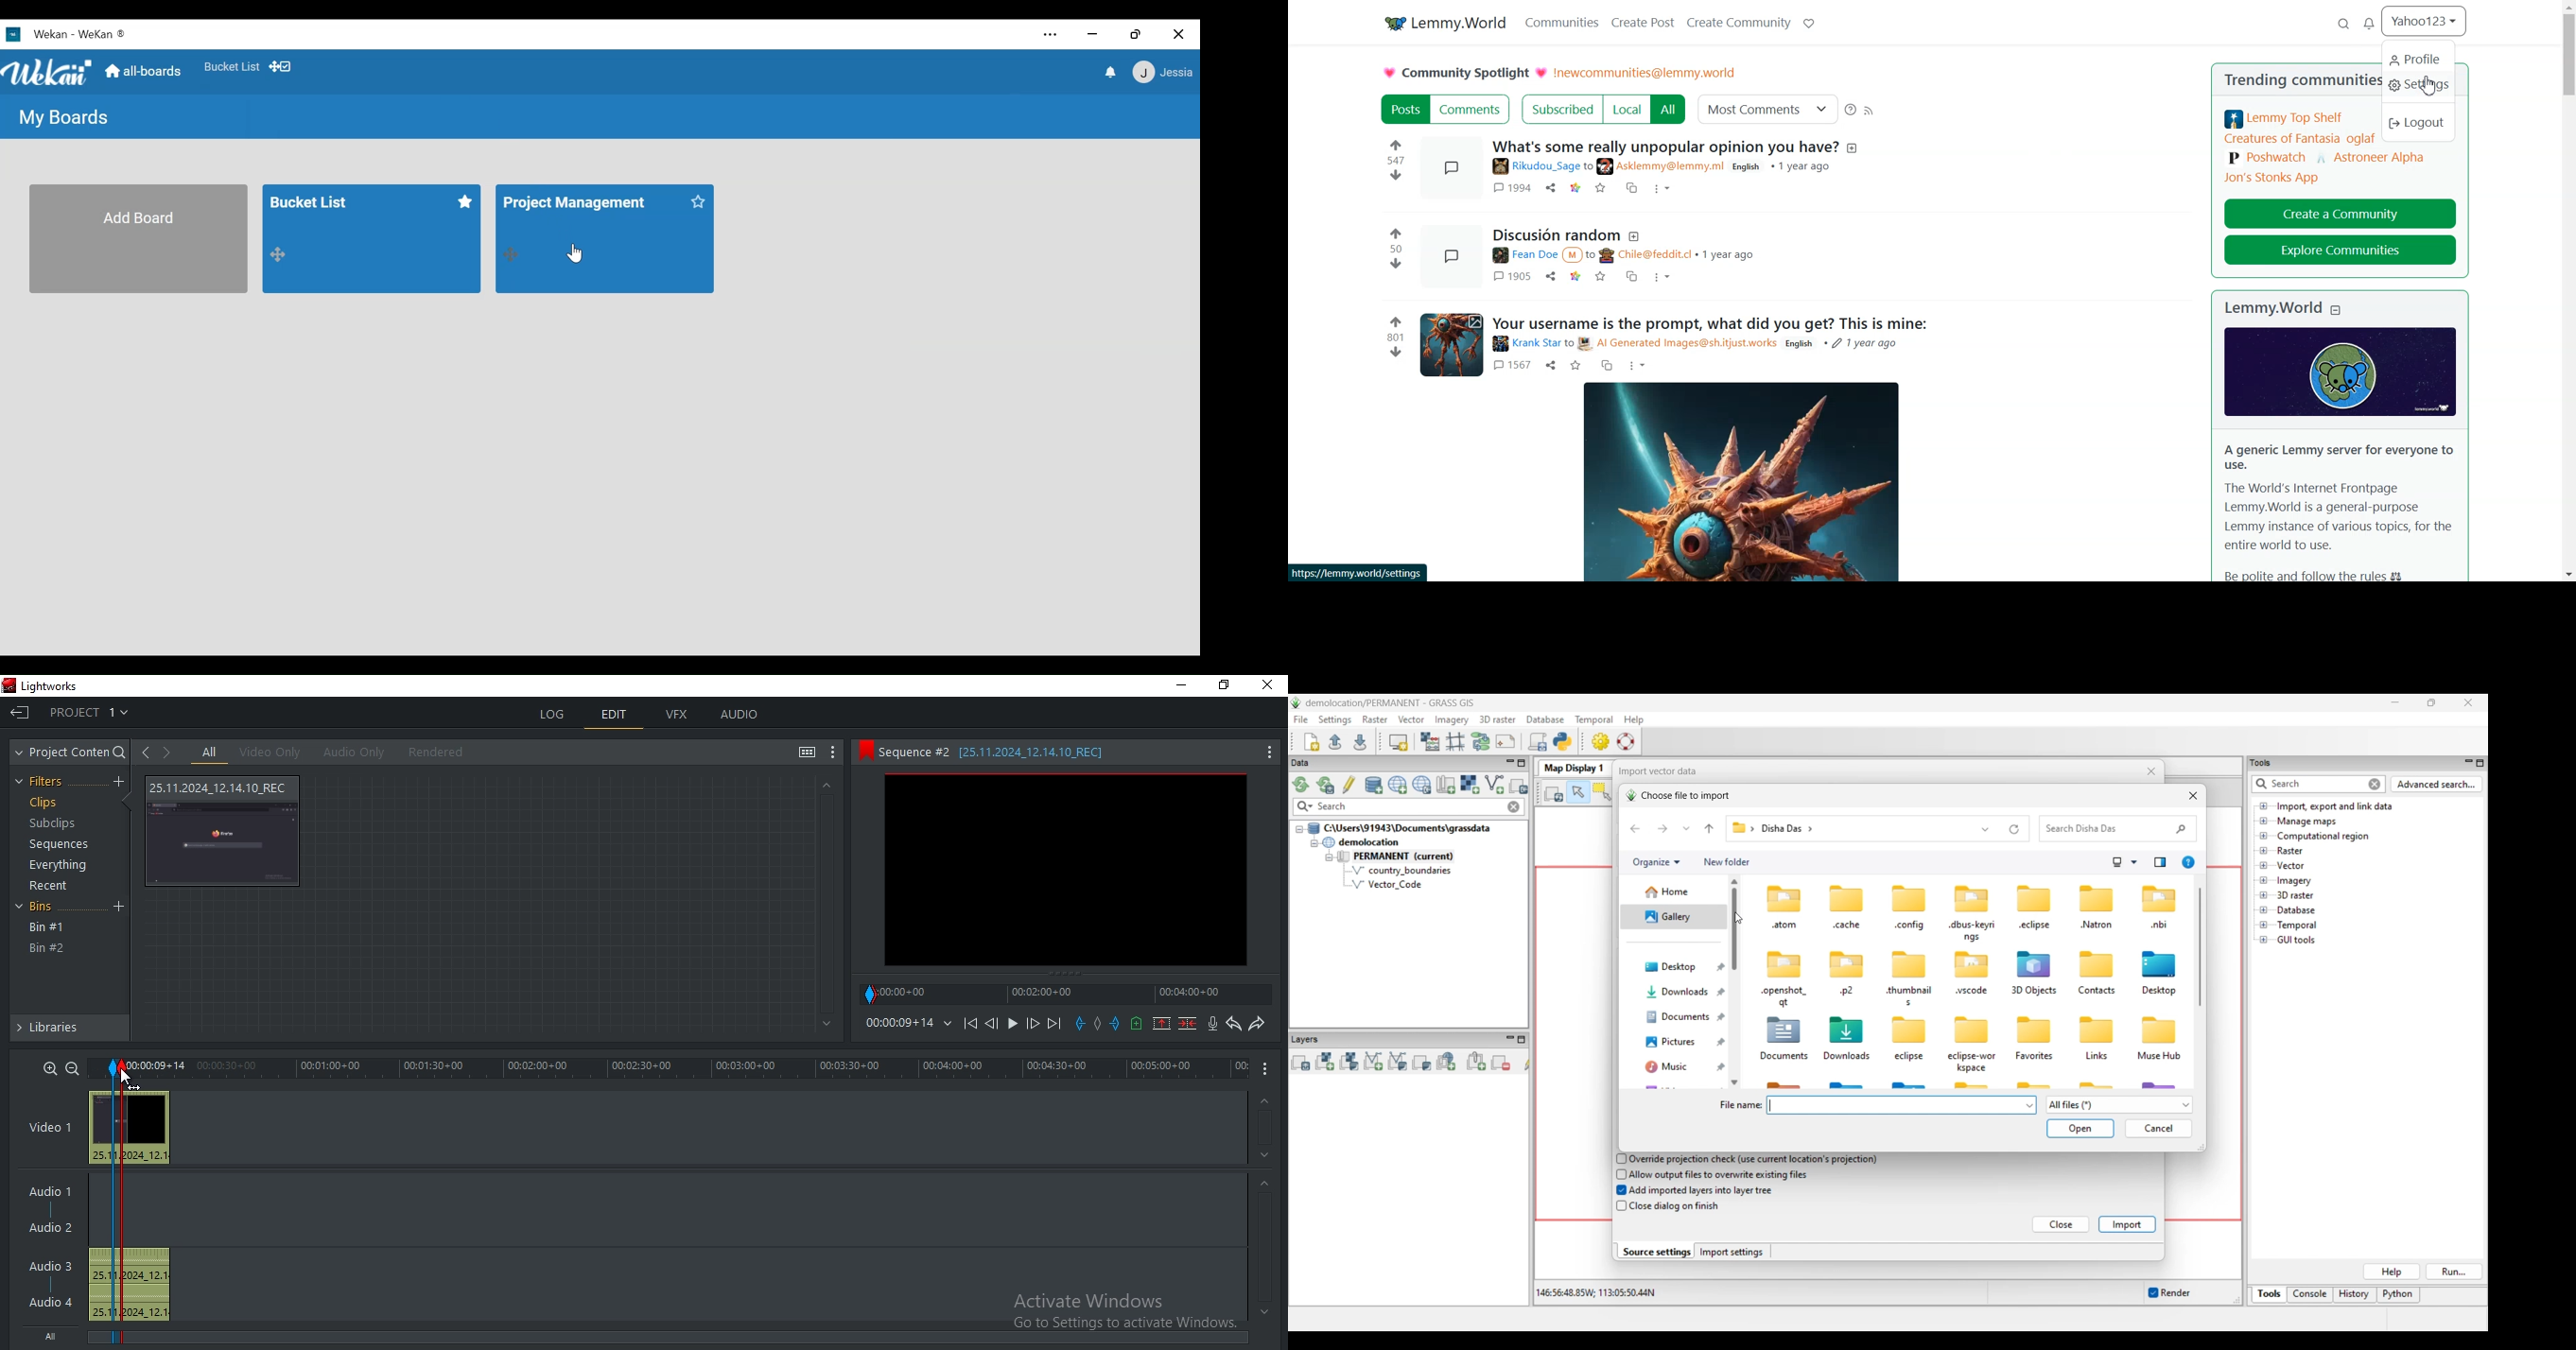 The height and width of the screenshot is (1372, 2576). What do you see at coordinates (83, 33) in the screenshot?
I see `wekan - wekan` at bounding box center [83, 33].